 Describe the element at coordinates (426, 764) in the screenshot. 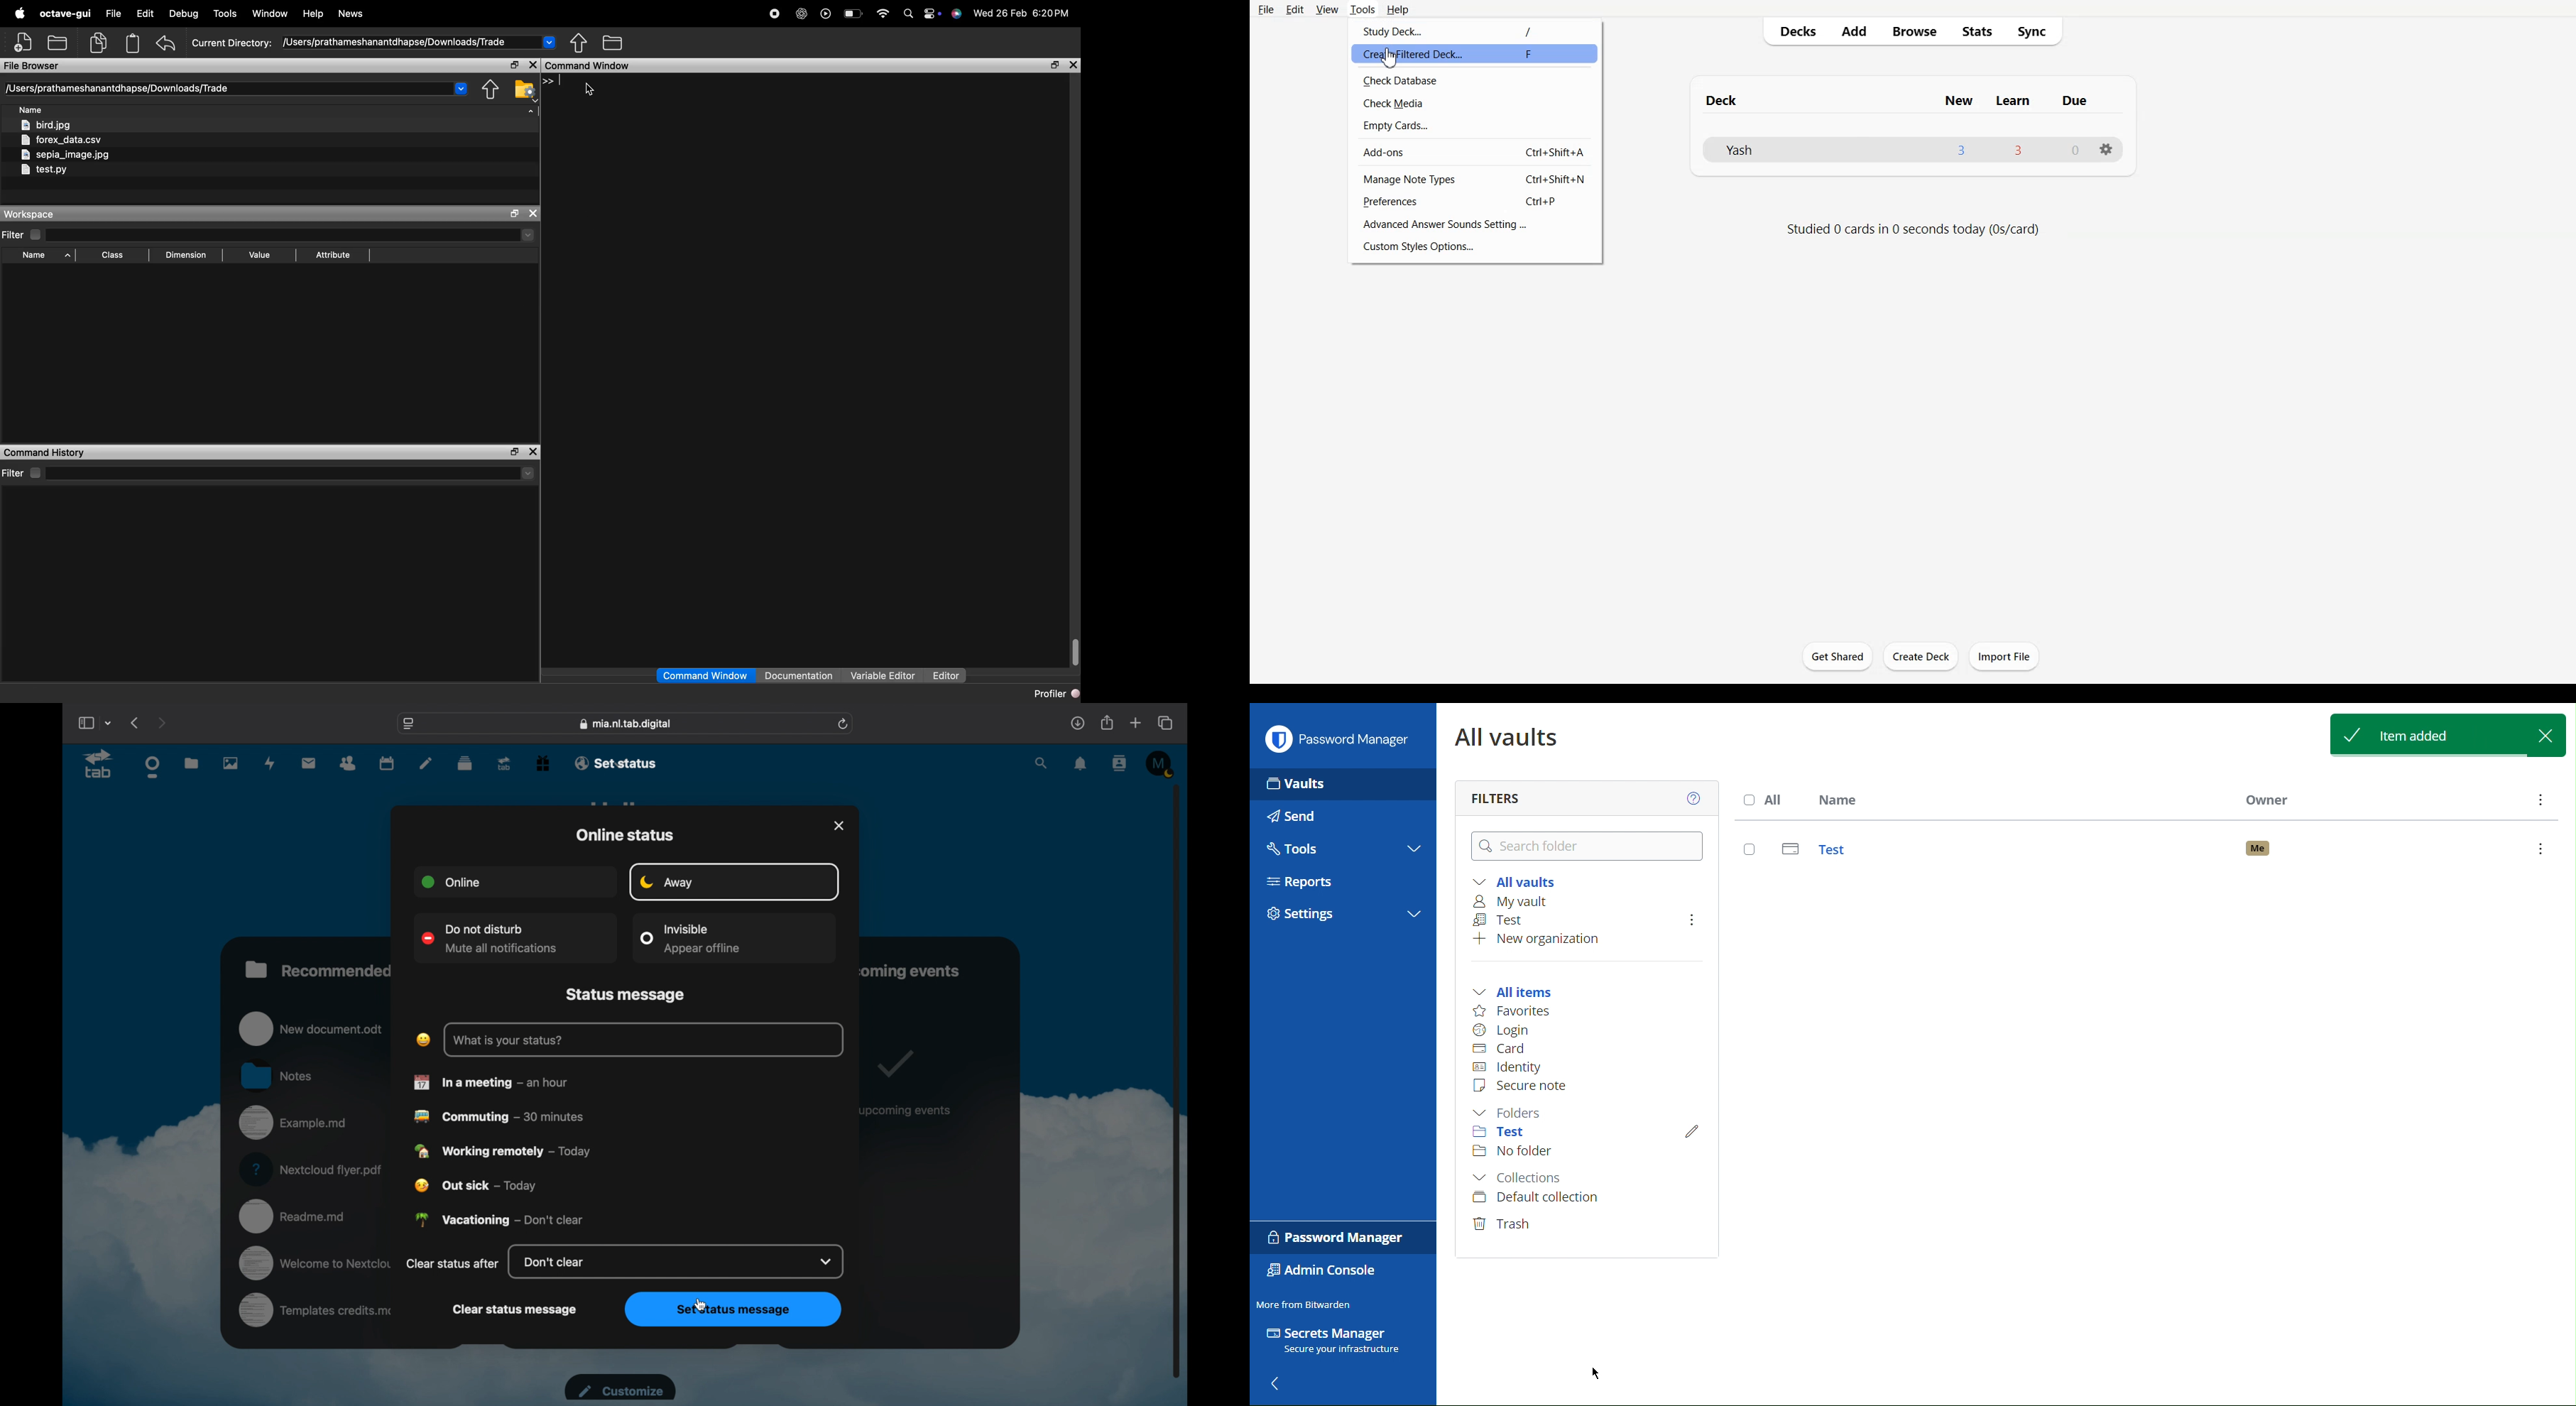

I see `notes` at that location.